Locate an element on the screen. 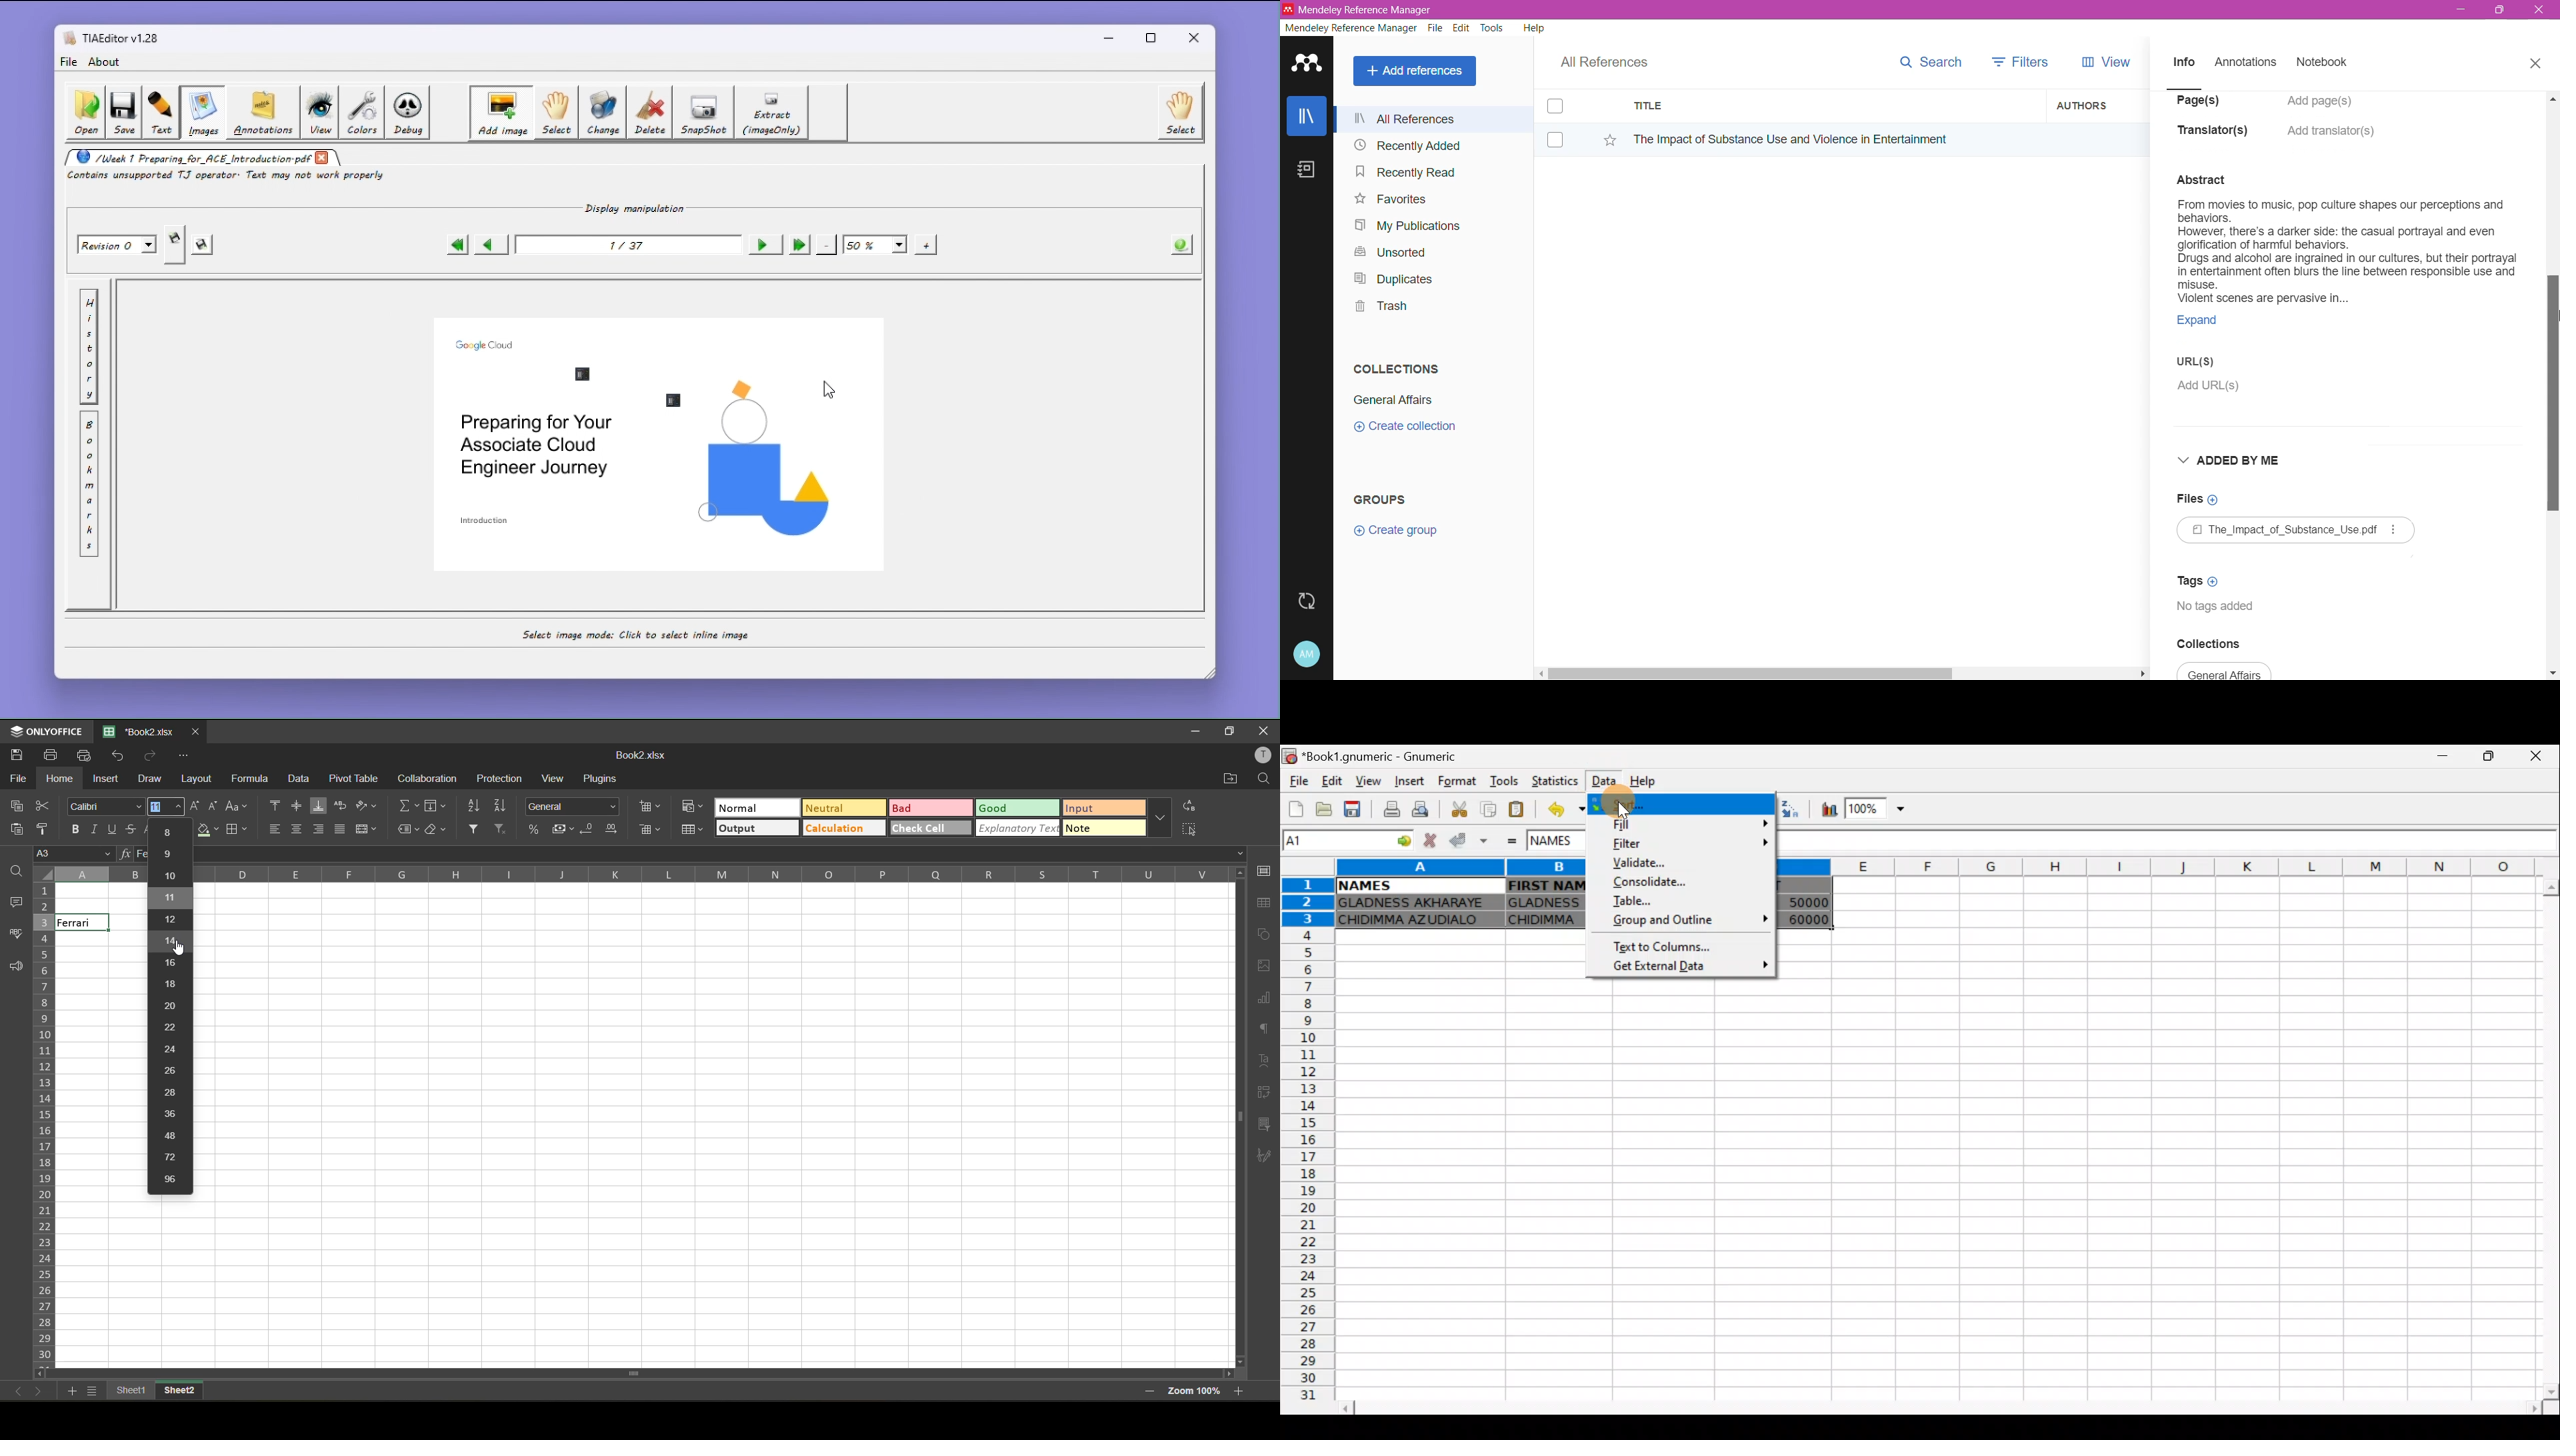 Image resolution: width=2576 pixels, height=1456 pixels. merge and center is located at coordinates (368, 829).